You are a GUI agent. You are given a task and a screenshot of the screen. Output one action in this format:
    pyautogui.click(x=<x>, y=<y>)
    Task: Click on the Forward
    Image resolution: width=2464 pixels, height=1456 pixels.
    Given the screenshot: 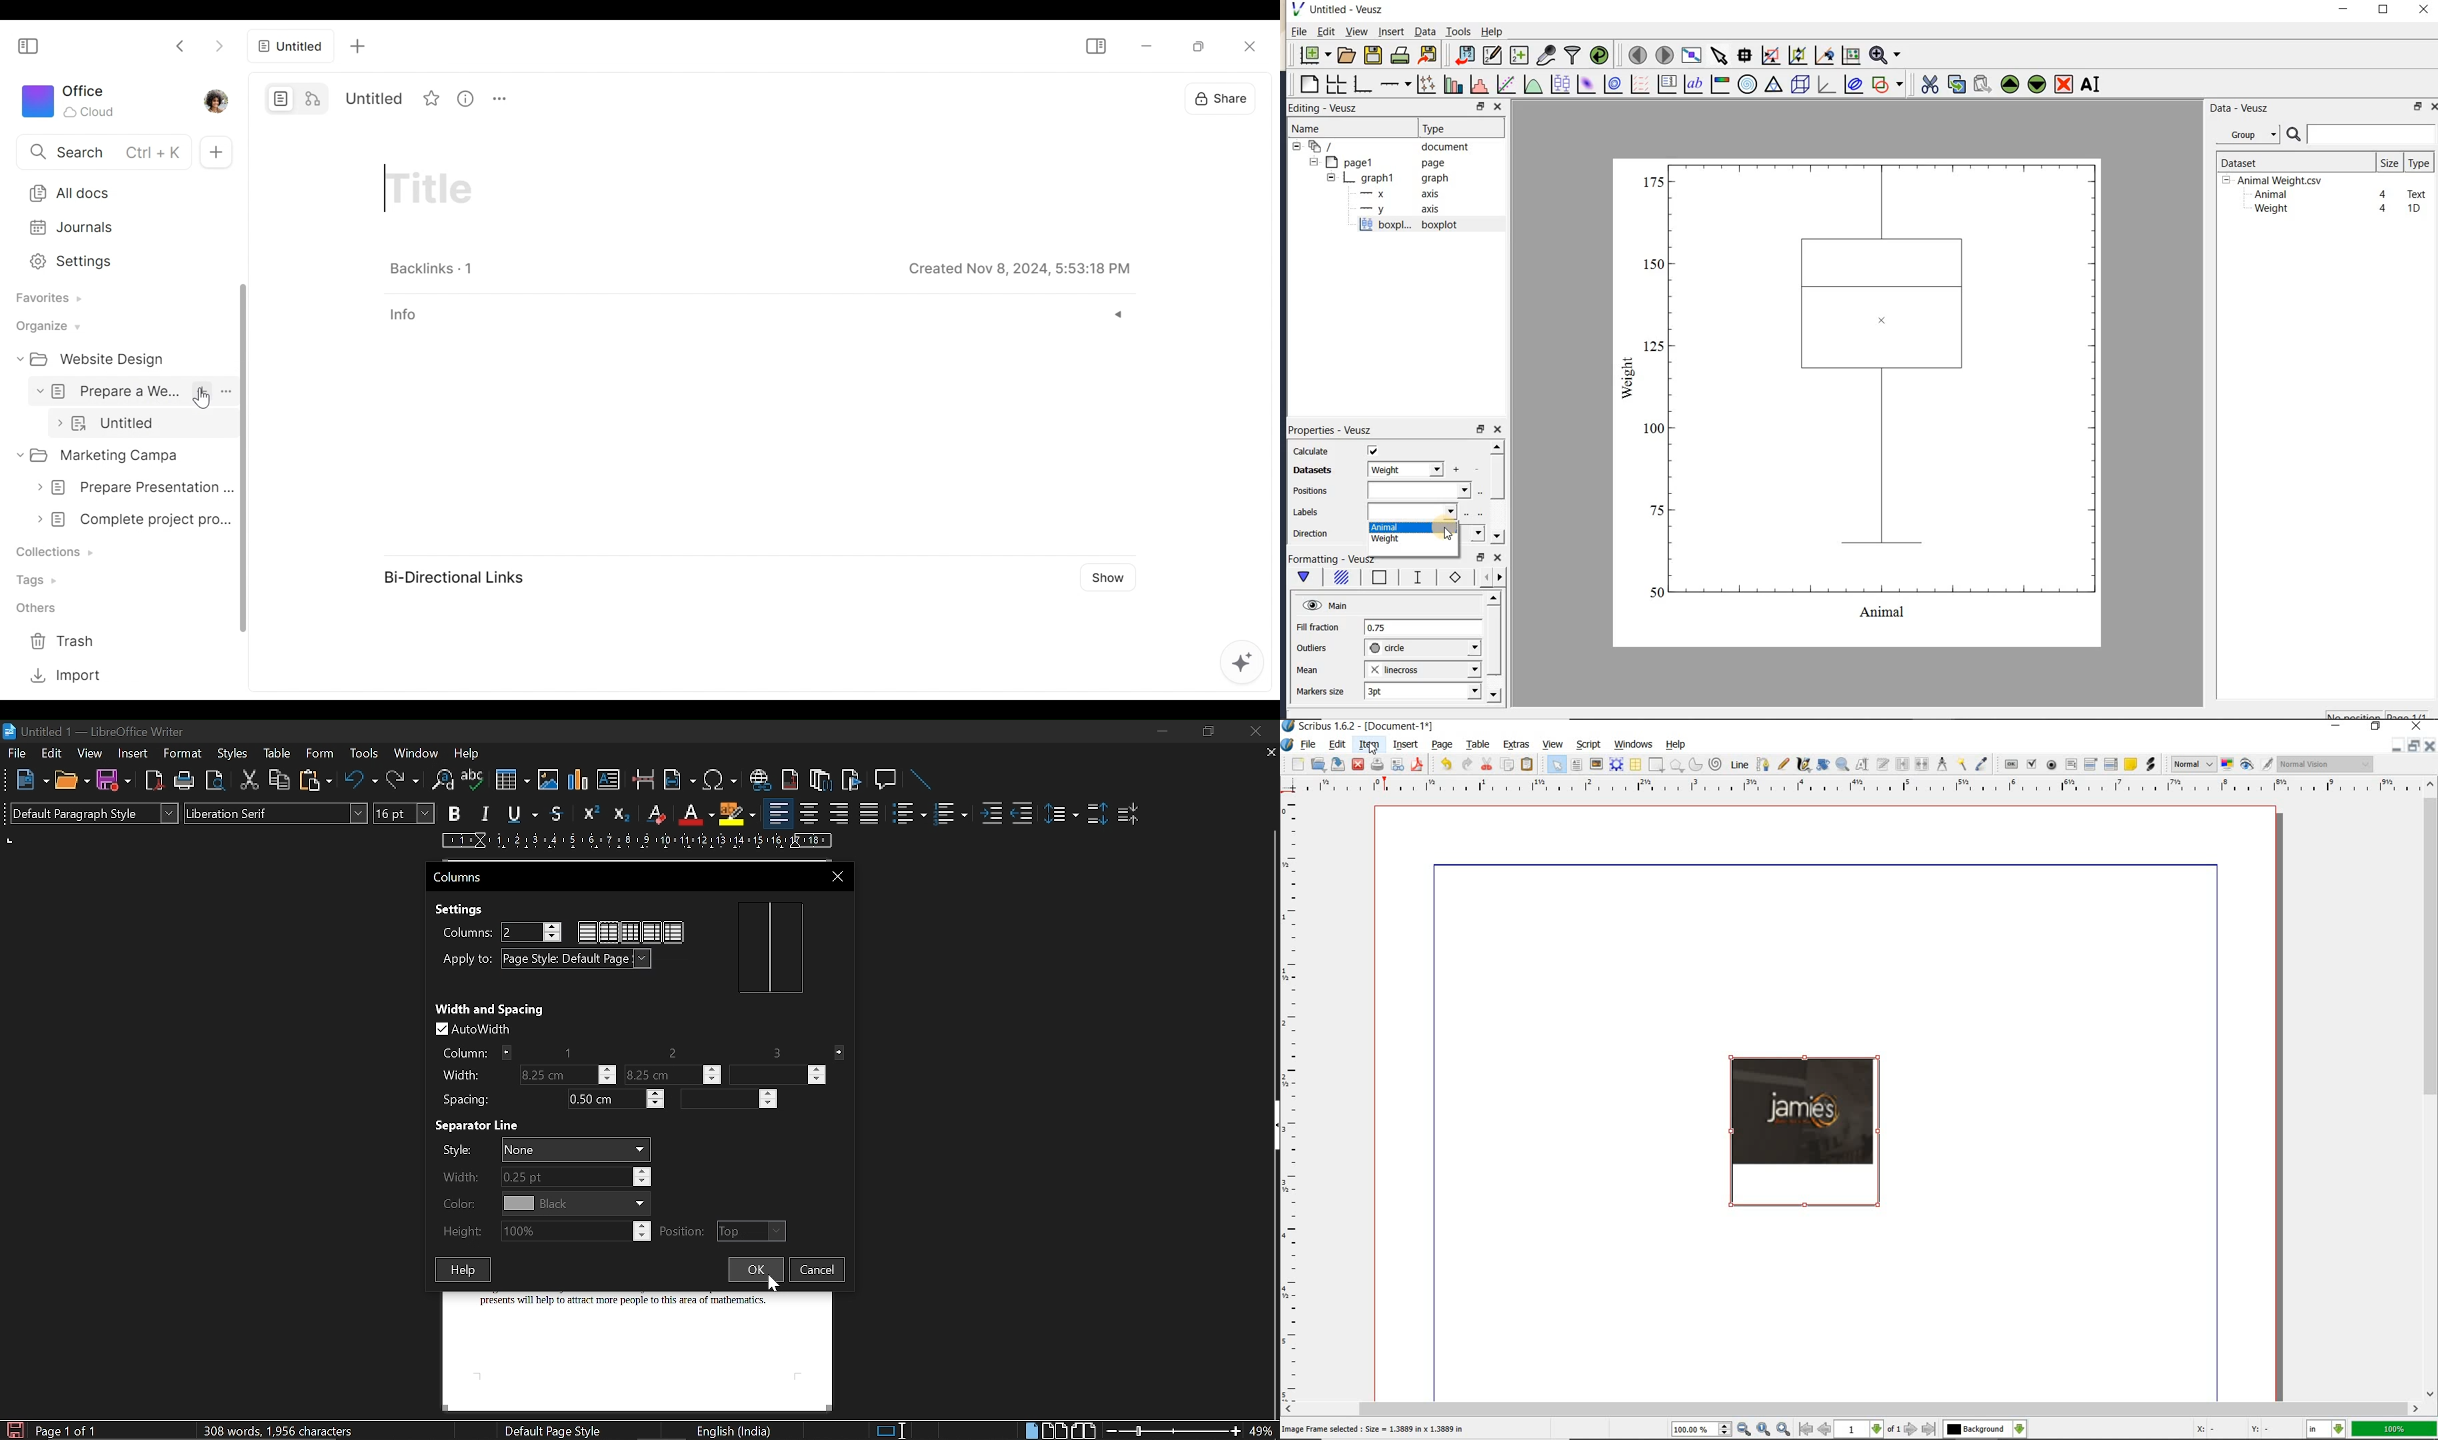 What is the action you would take?
    pyautogui.click(x=218, y=45)
    